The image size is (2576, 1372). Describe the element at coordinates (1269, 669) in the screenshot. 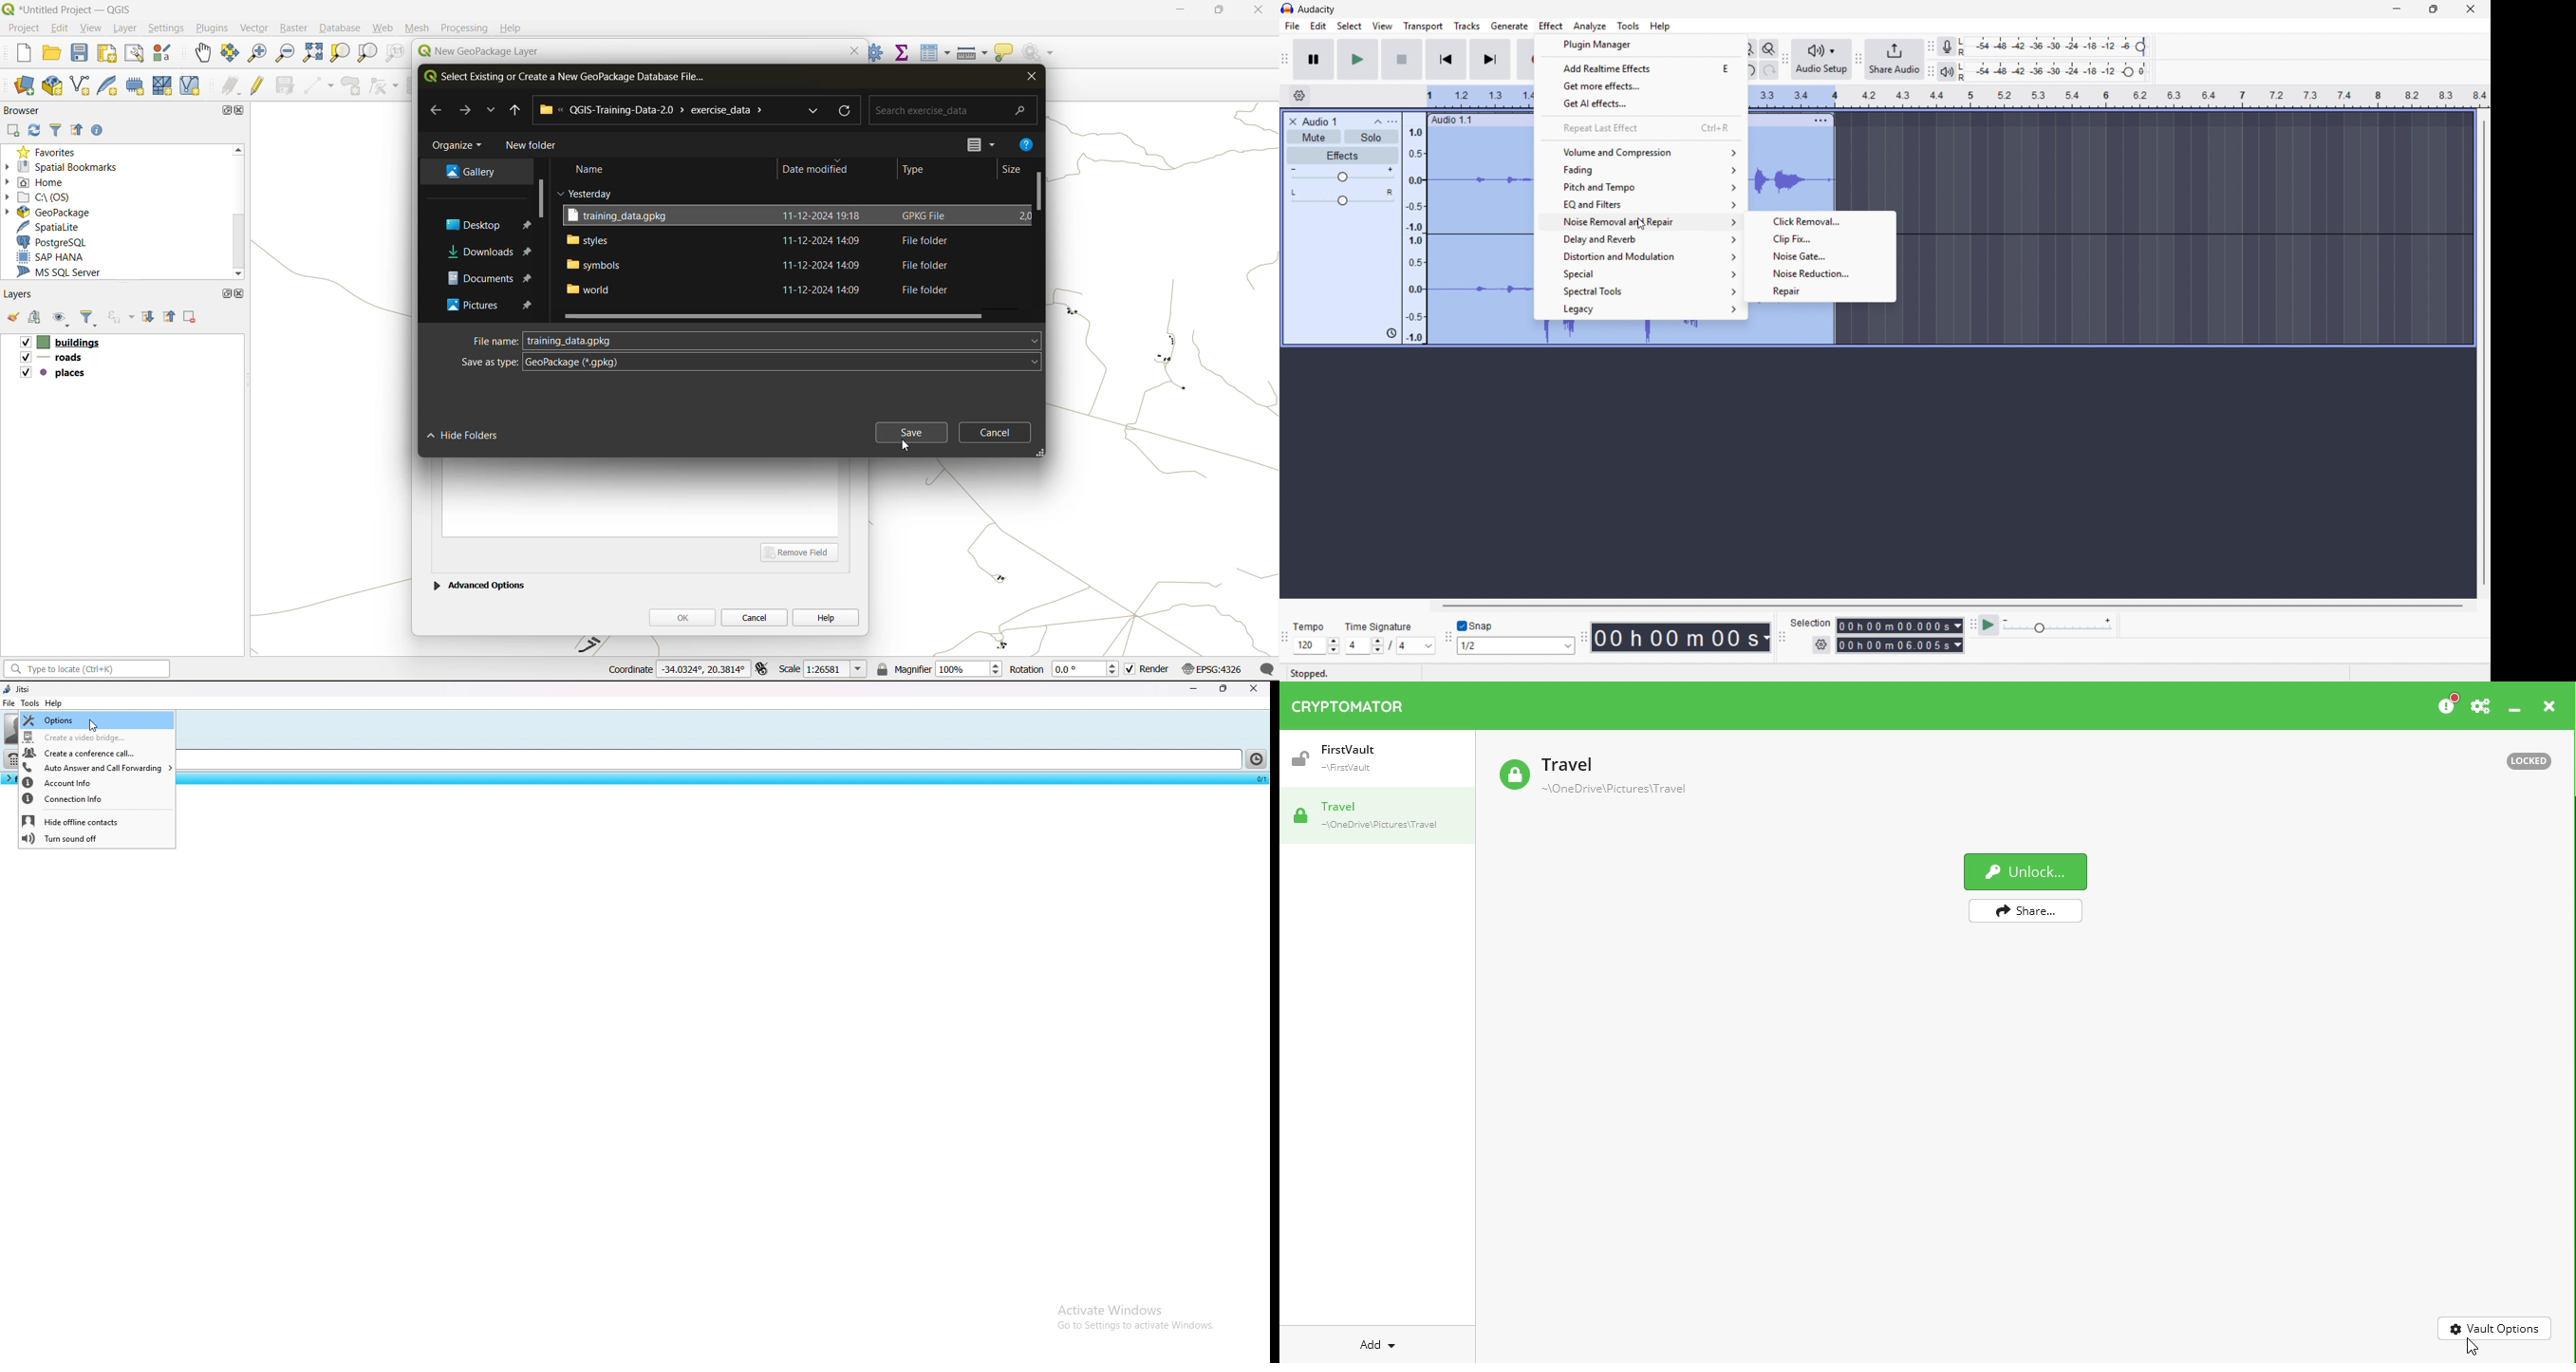

I see `log messages` at that location.